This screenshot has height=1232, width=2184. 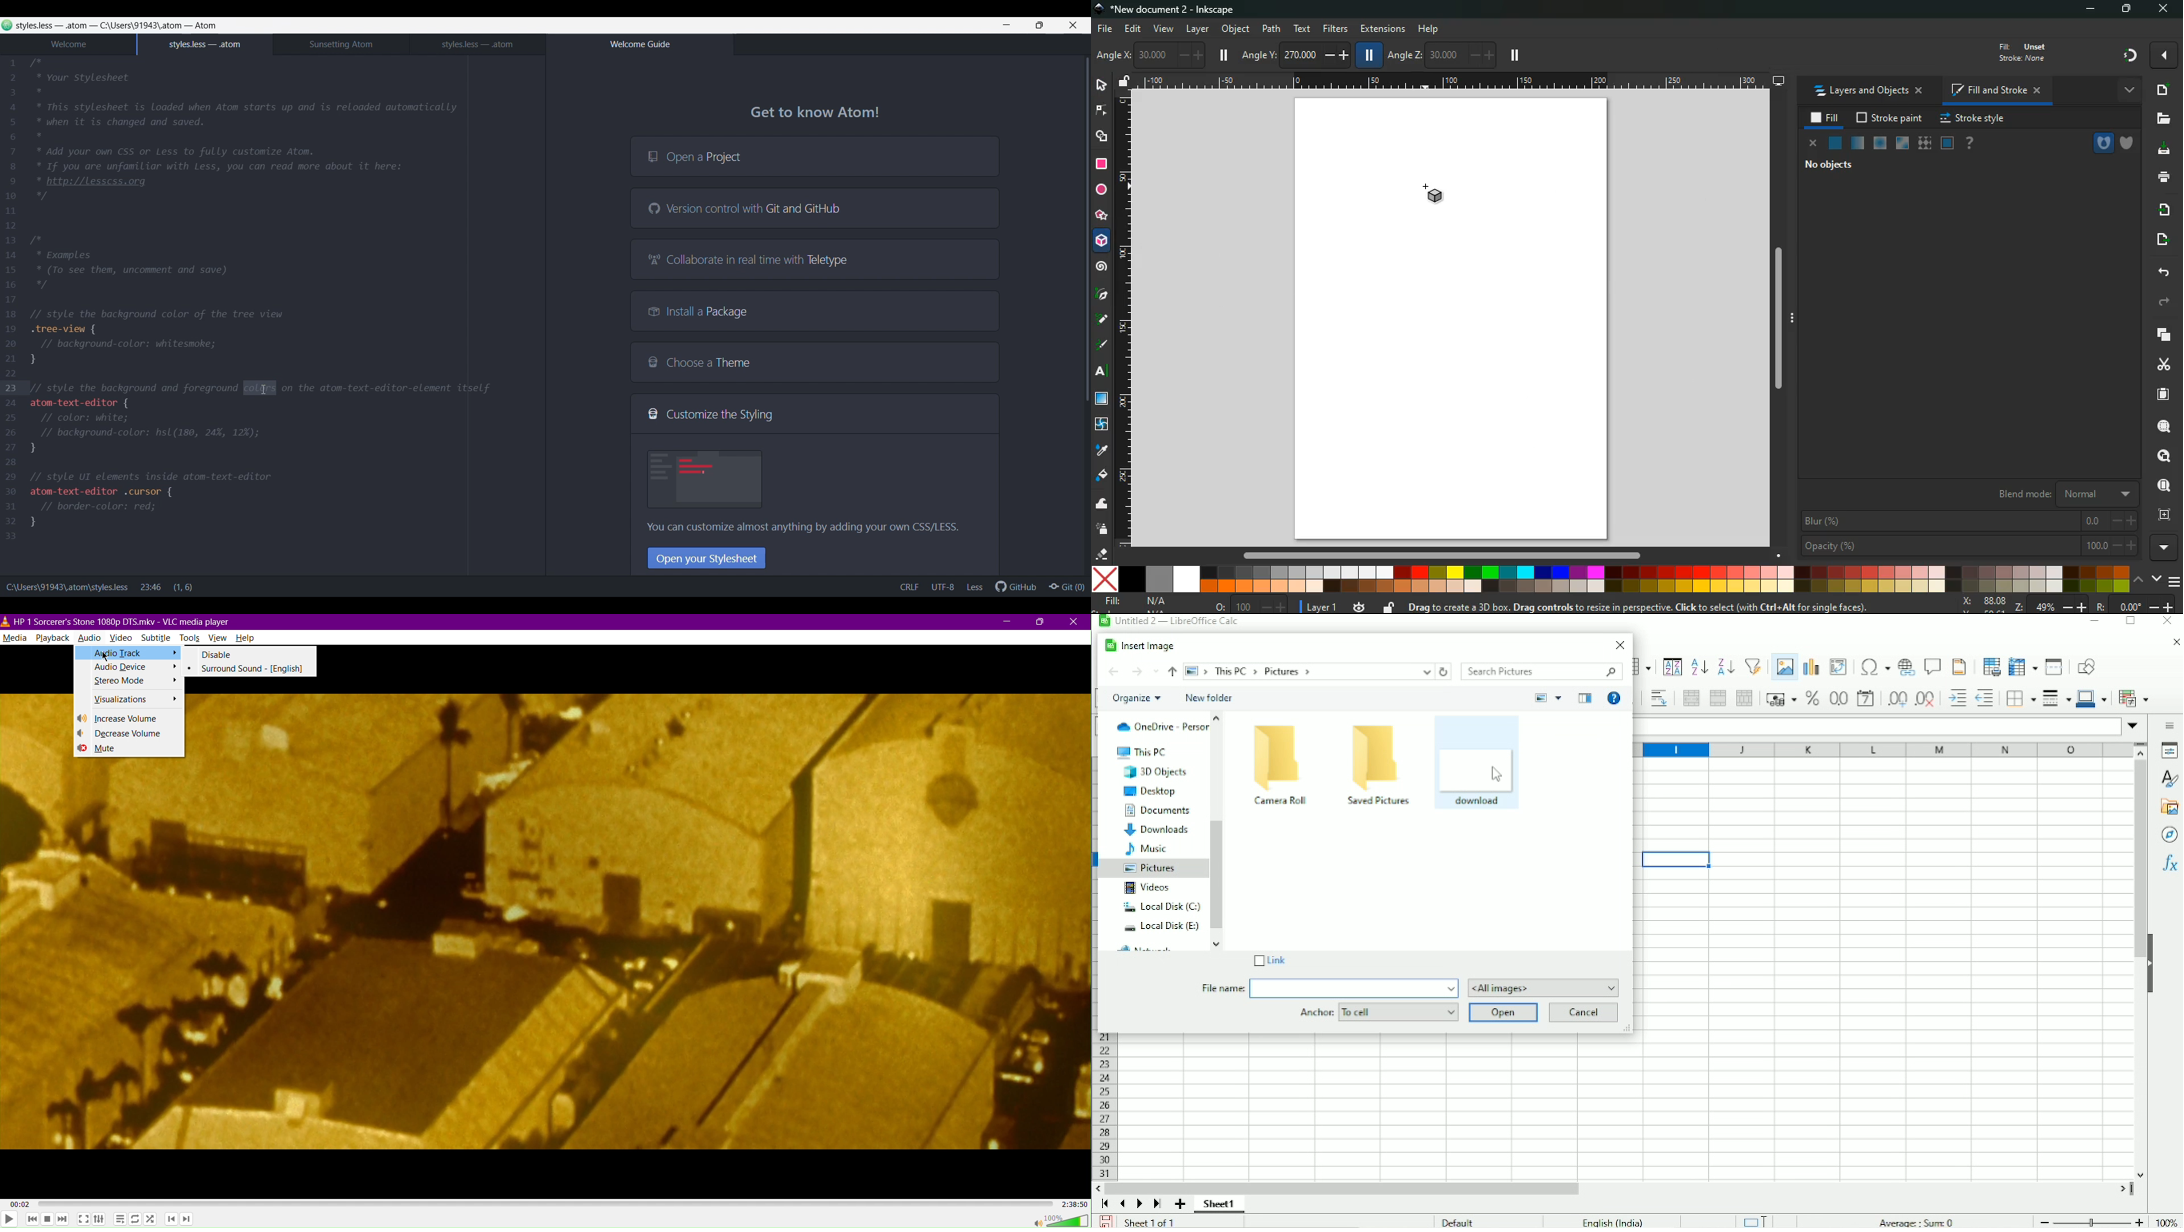 I want to click on Add decimal place, so click(x=1895, y=699).